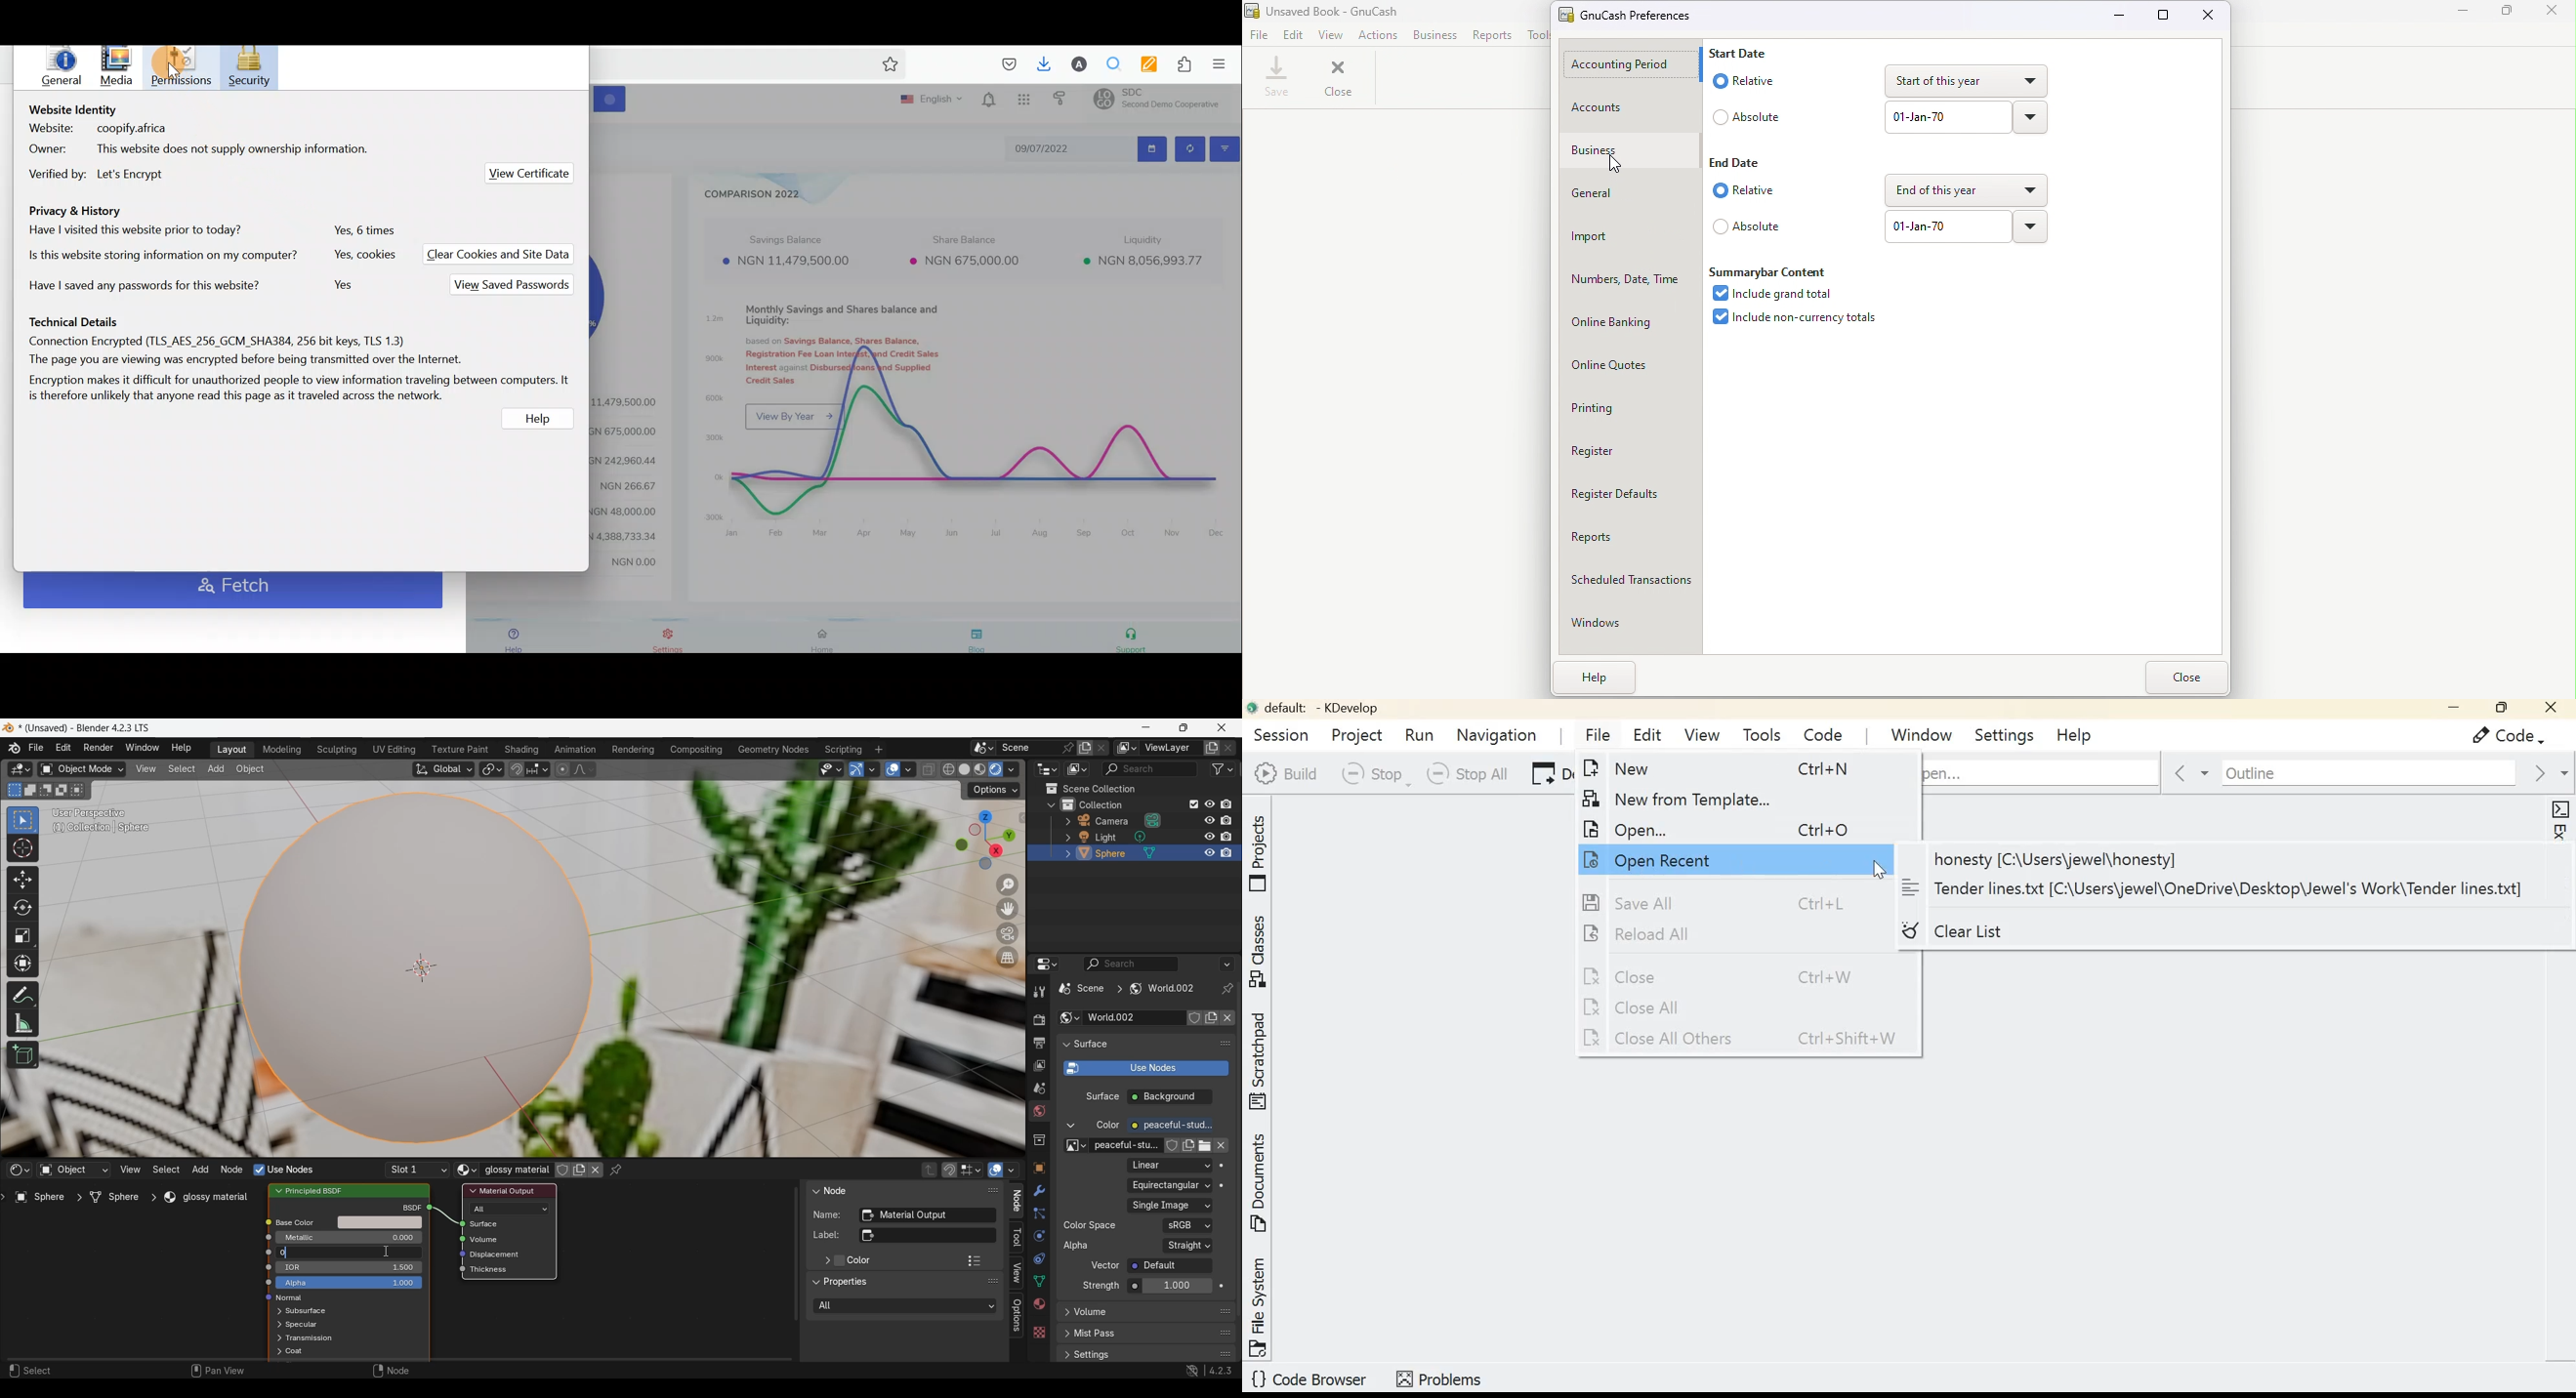 The height and width of the screenshot is (1400, 2576). Describe the element at coordinates (1628, 195) in the screenshot. I see `General` at that location.